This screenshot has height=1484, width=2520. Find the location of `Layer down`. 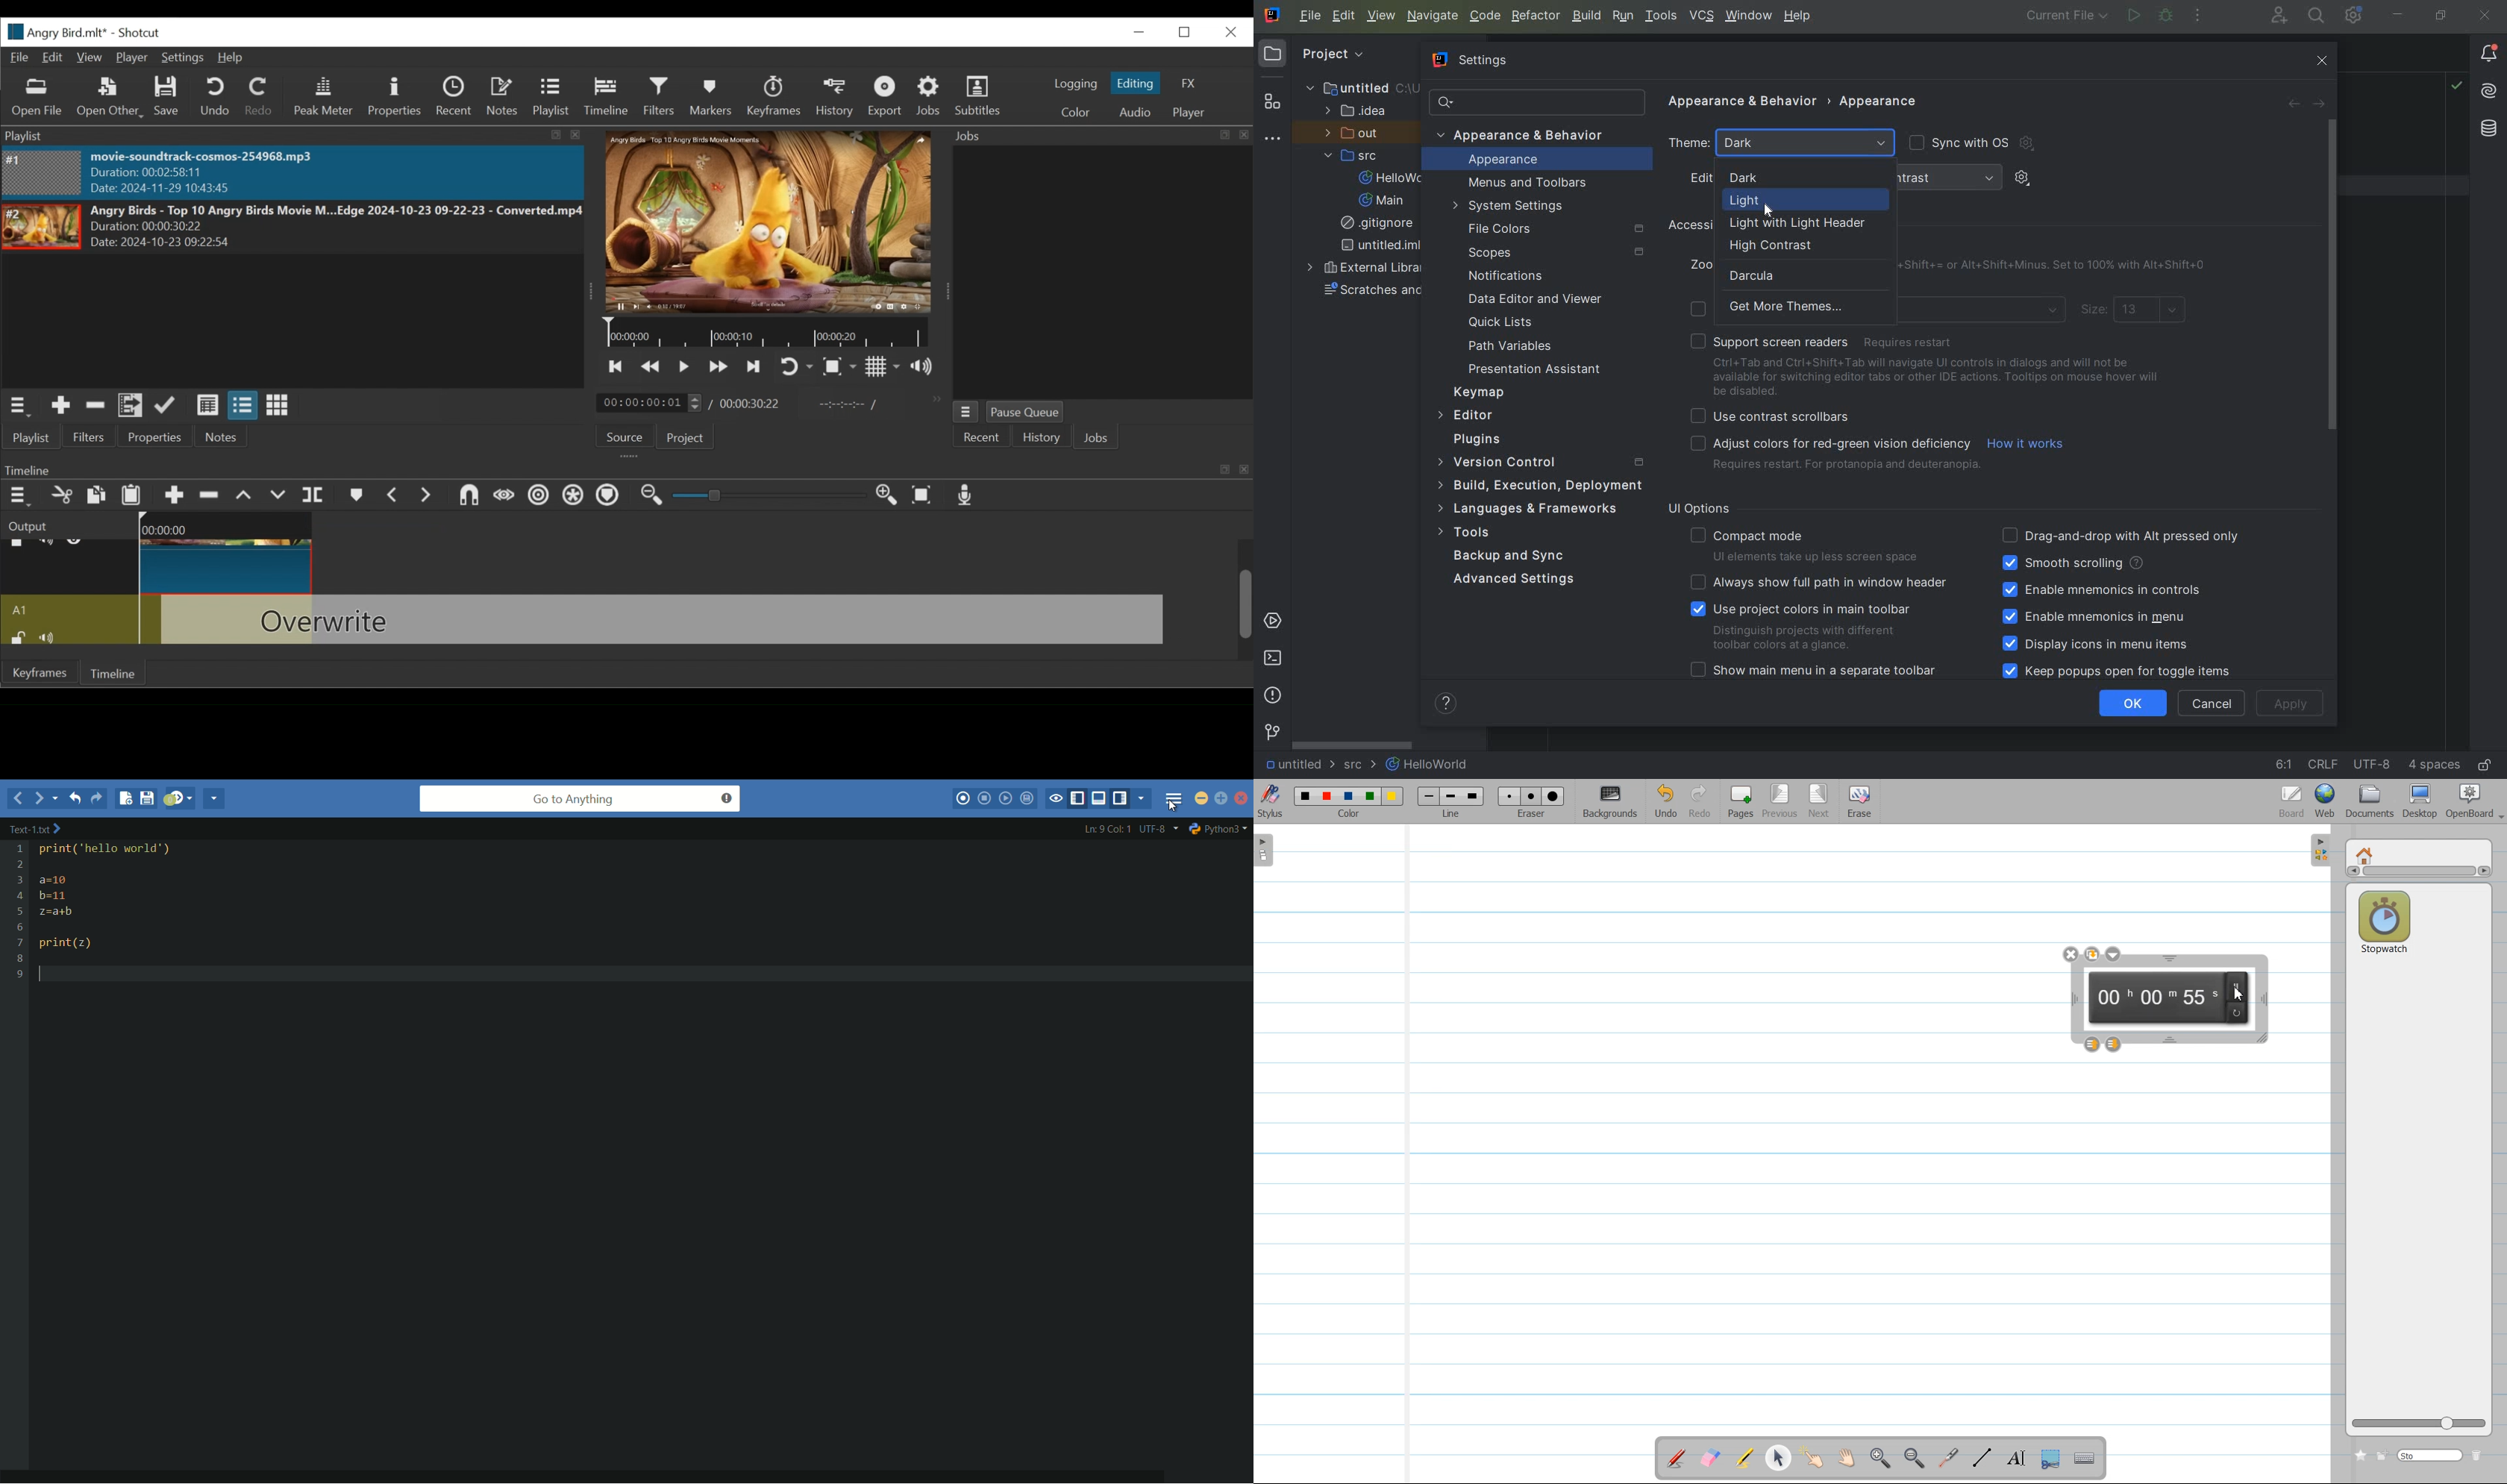

Layer down is located at coordinates (2115, 1044).